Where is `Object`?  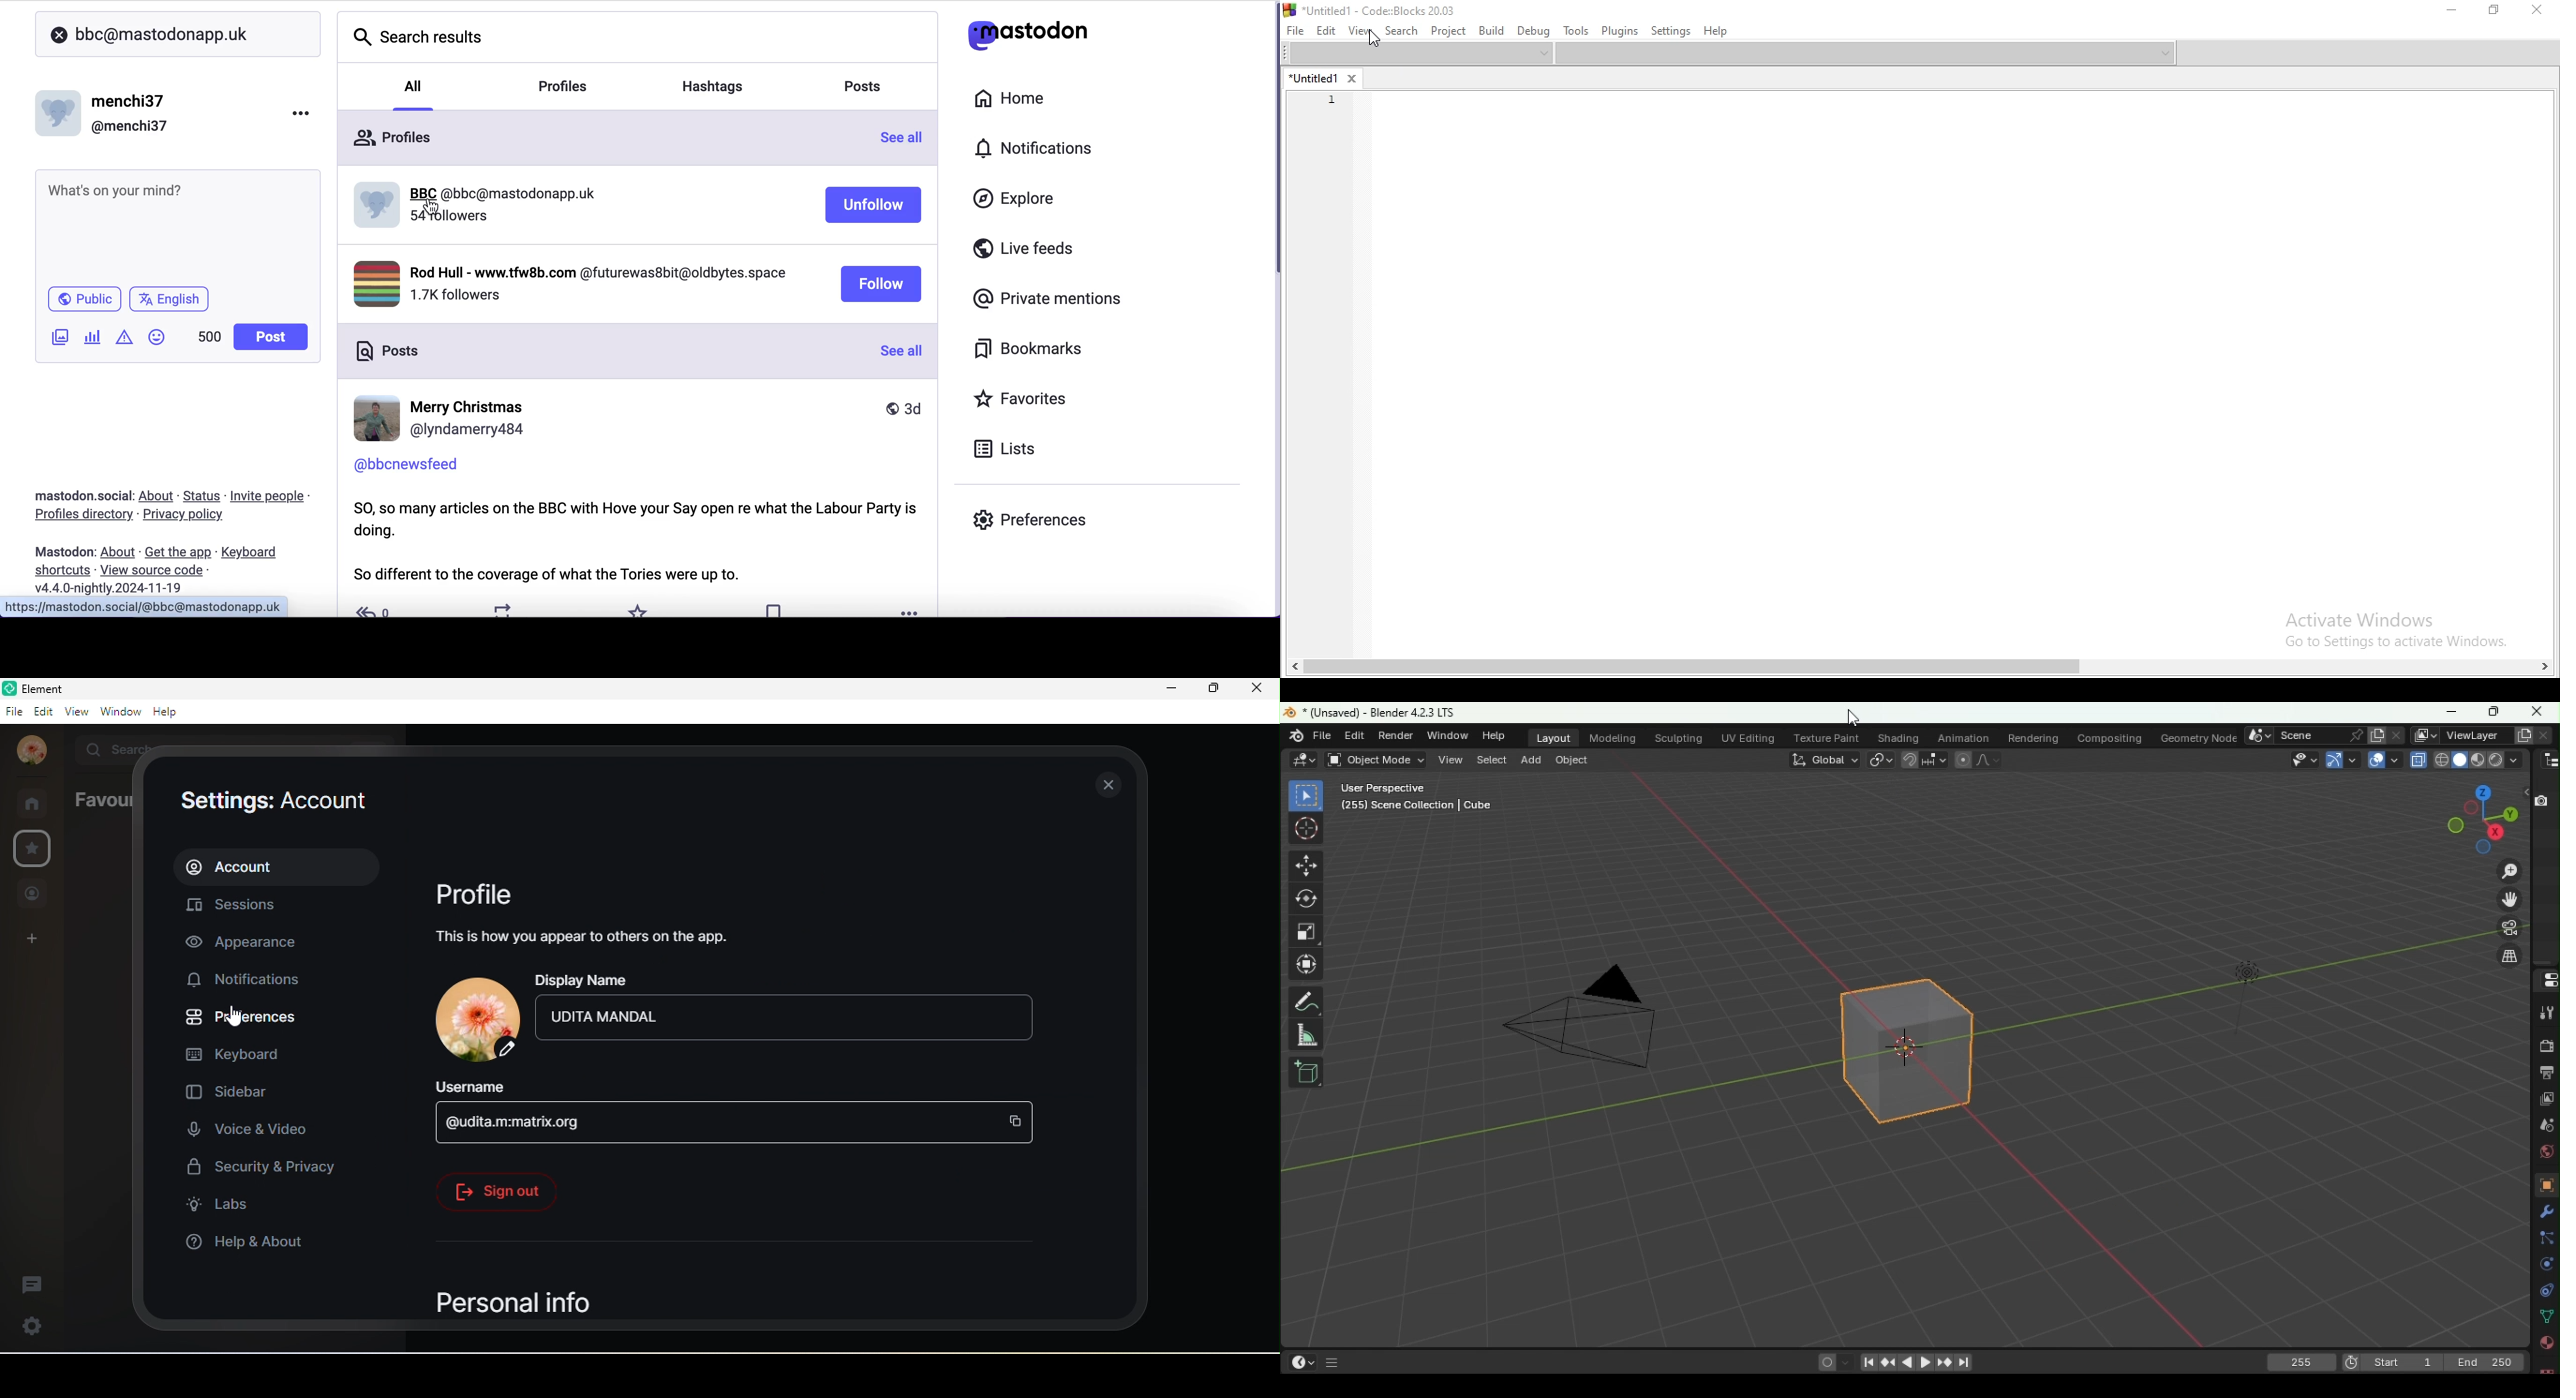 Object is located at coordinates (2546, 1185).